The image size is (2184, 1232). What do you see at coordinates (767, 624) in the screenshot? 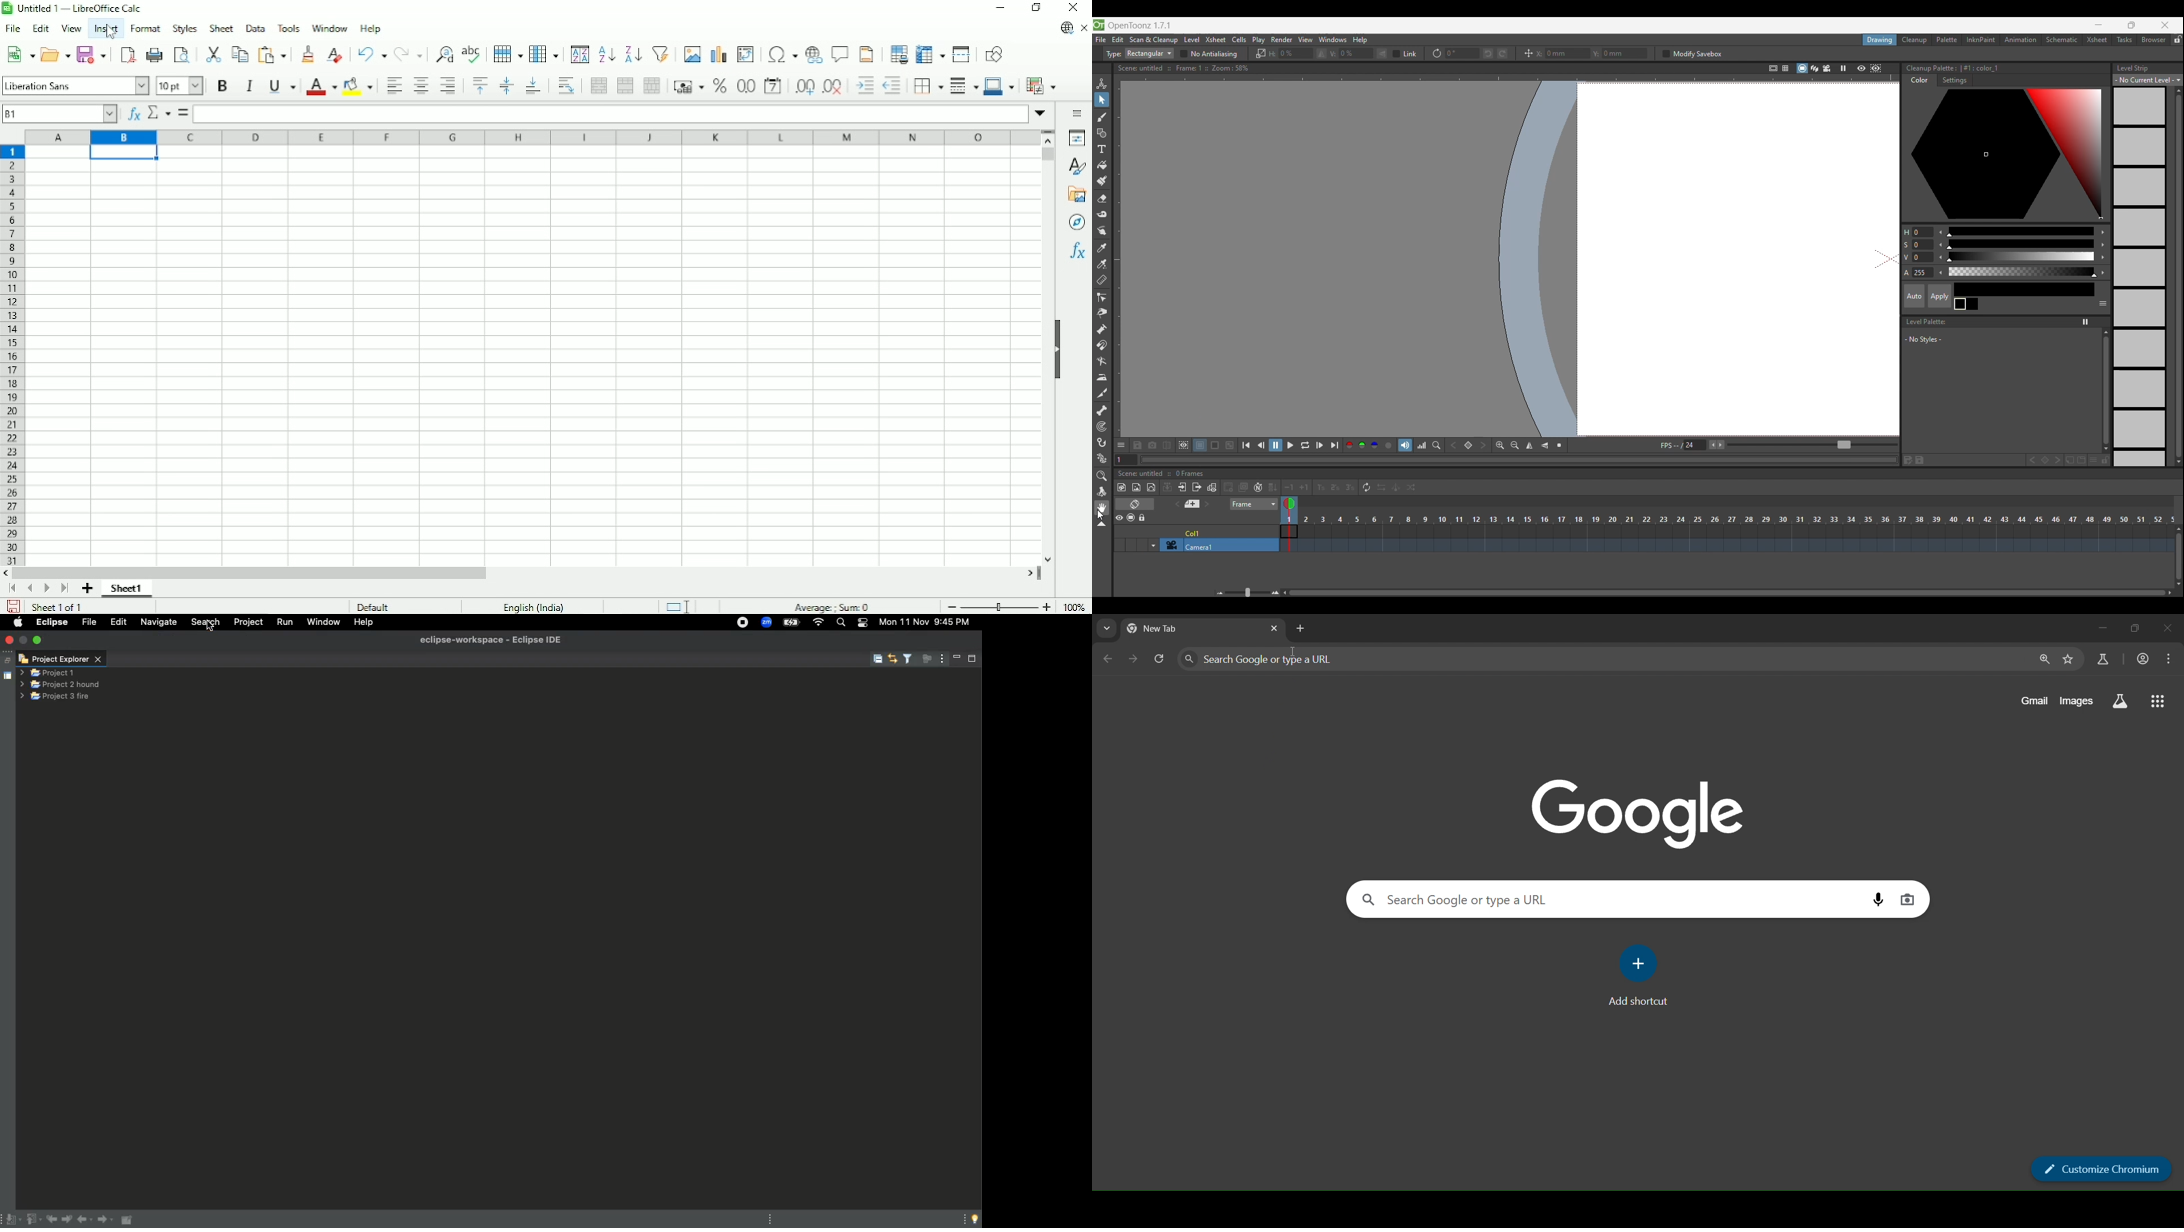
I see `Zoom` at bounding box center [767, 624].